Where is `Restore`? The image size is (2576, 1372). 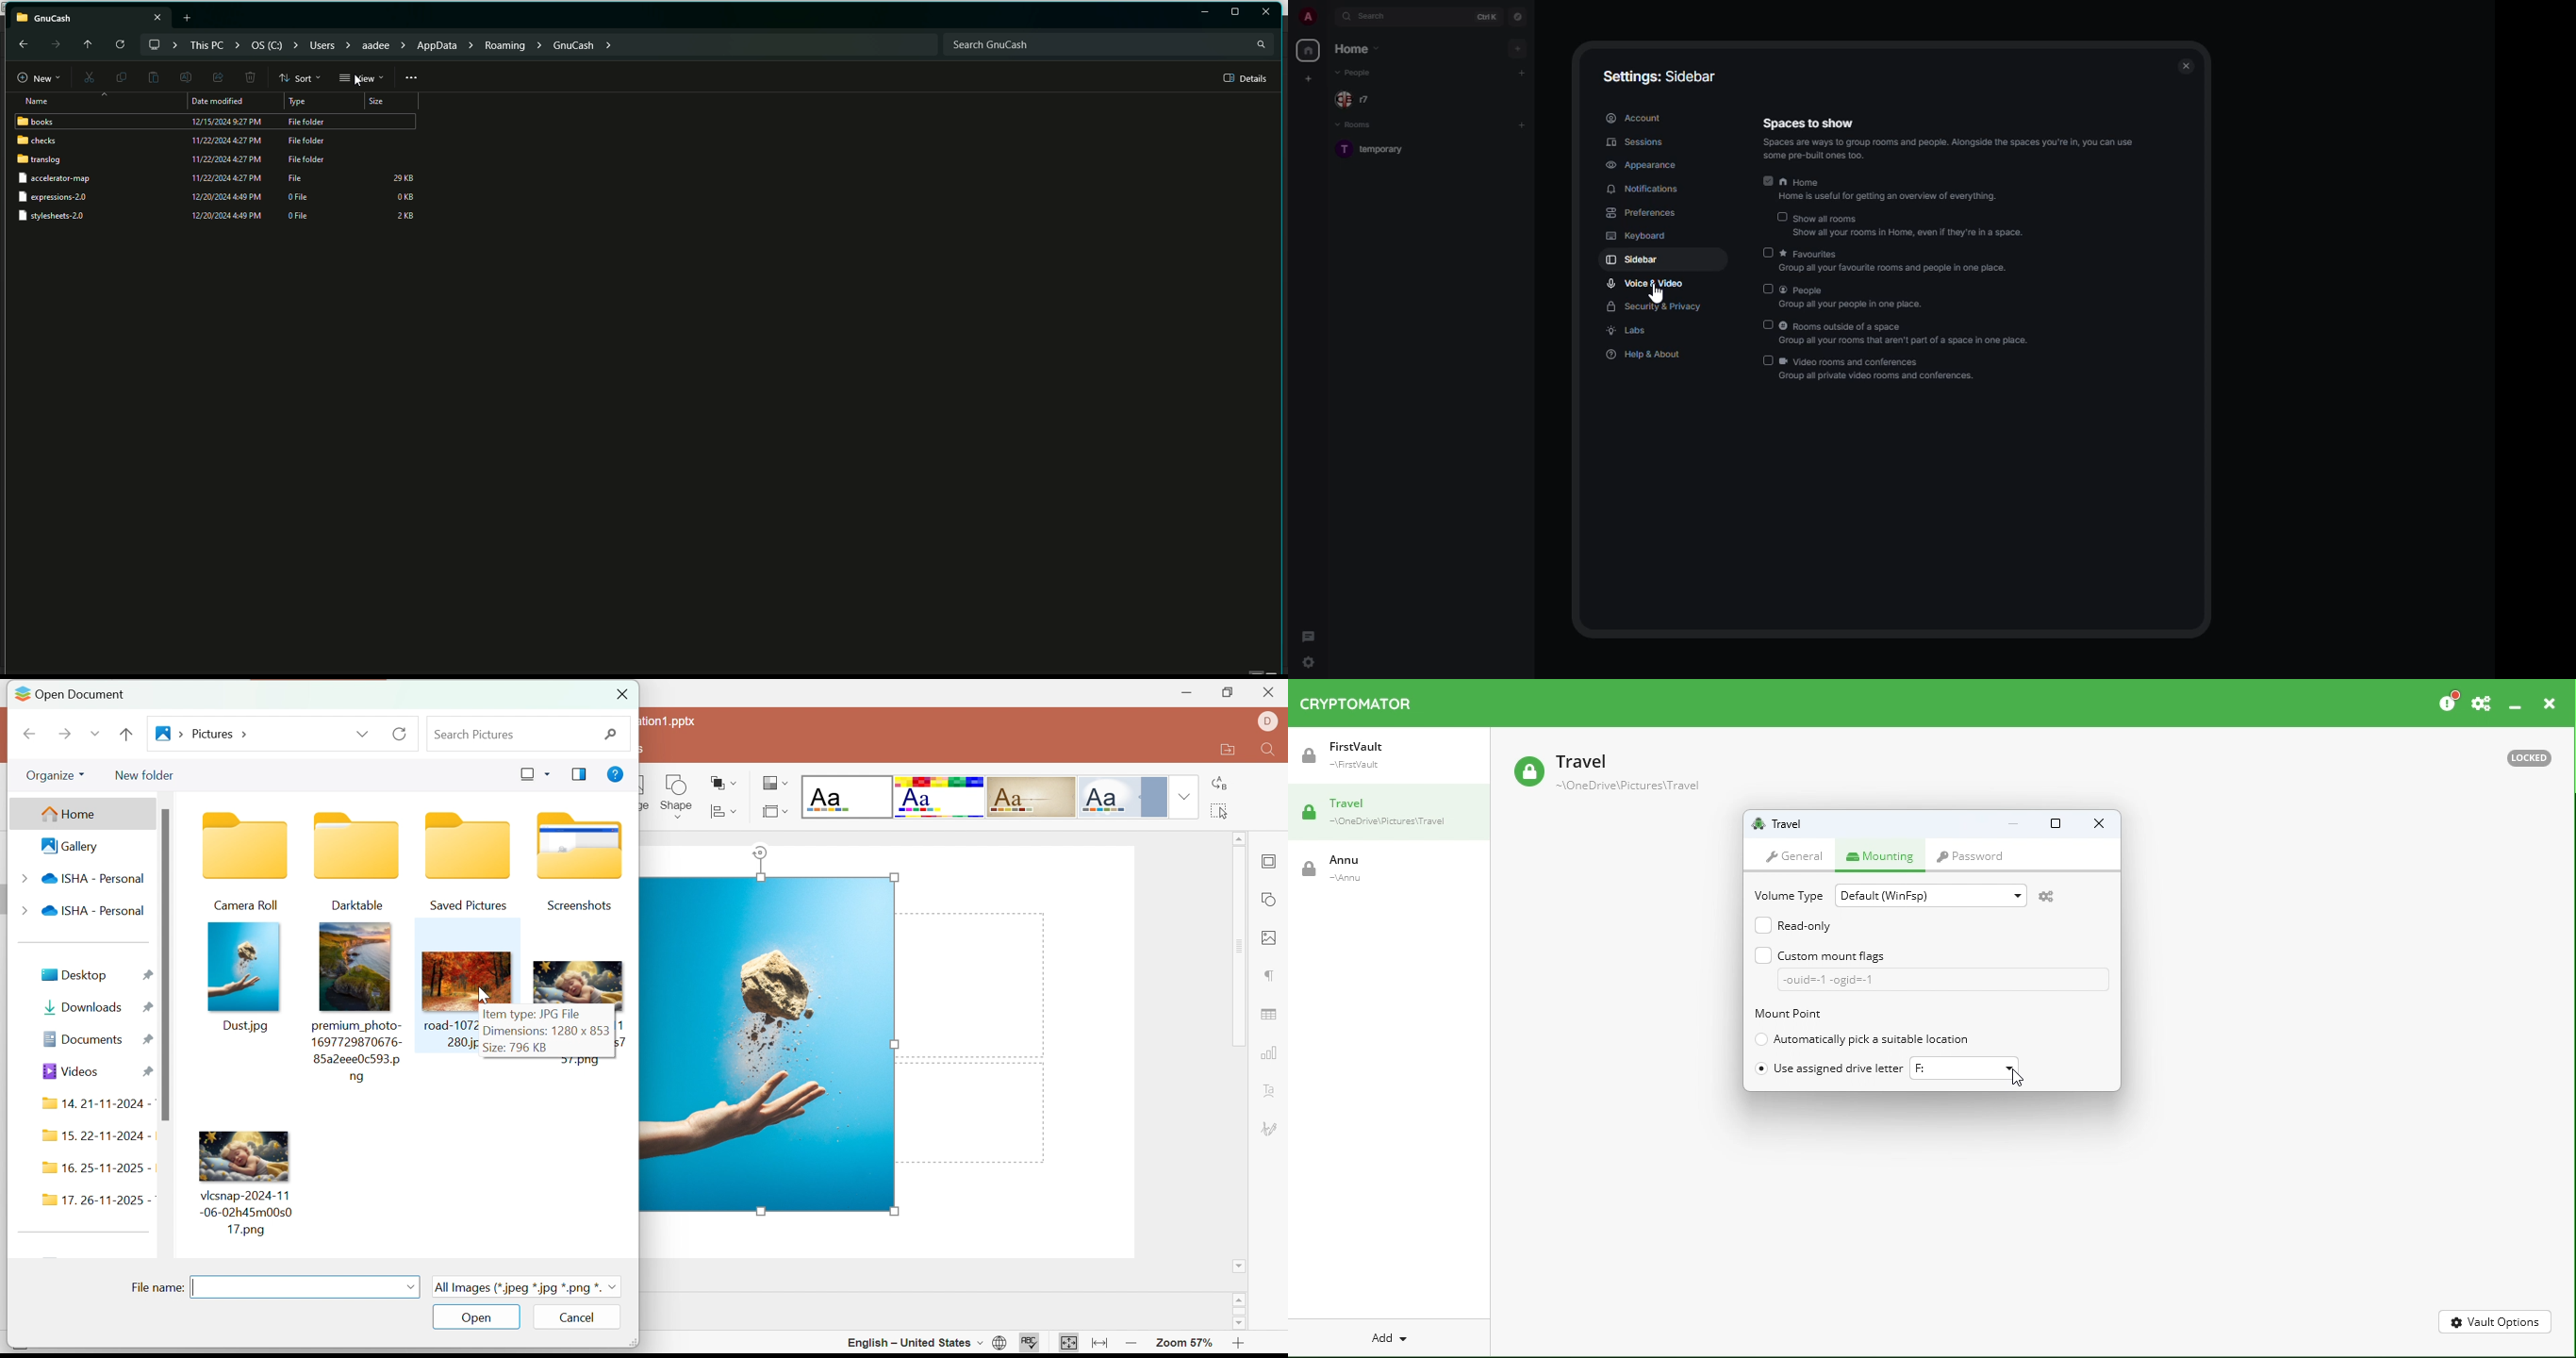
Restore is located at coordinates (1205, 13).